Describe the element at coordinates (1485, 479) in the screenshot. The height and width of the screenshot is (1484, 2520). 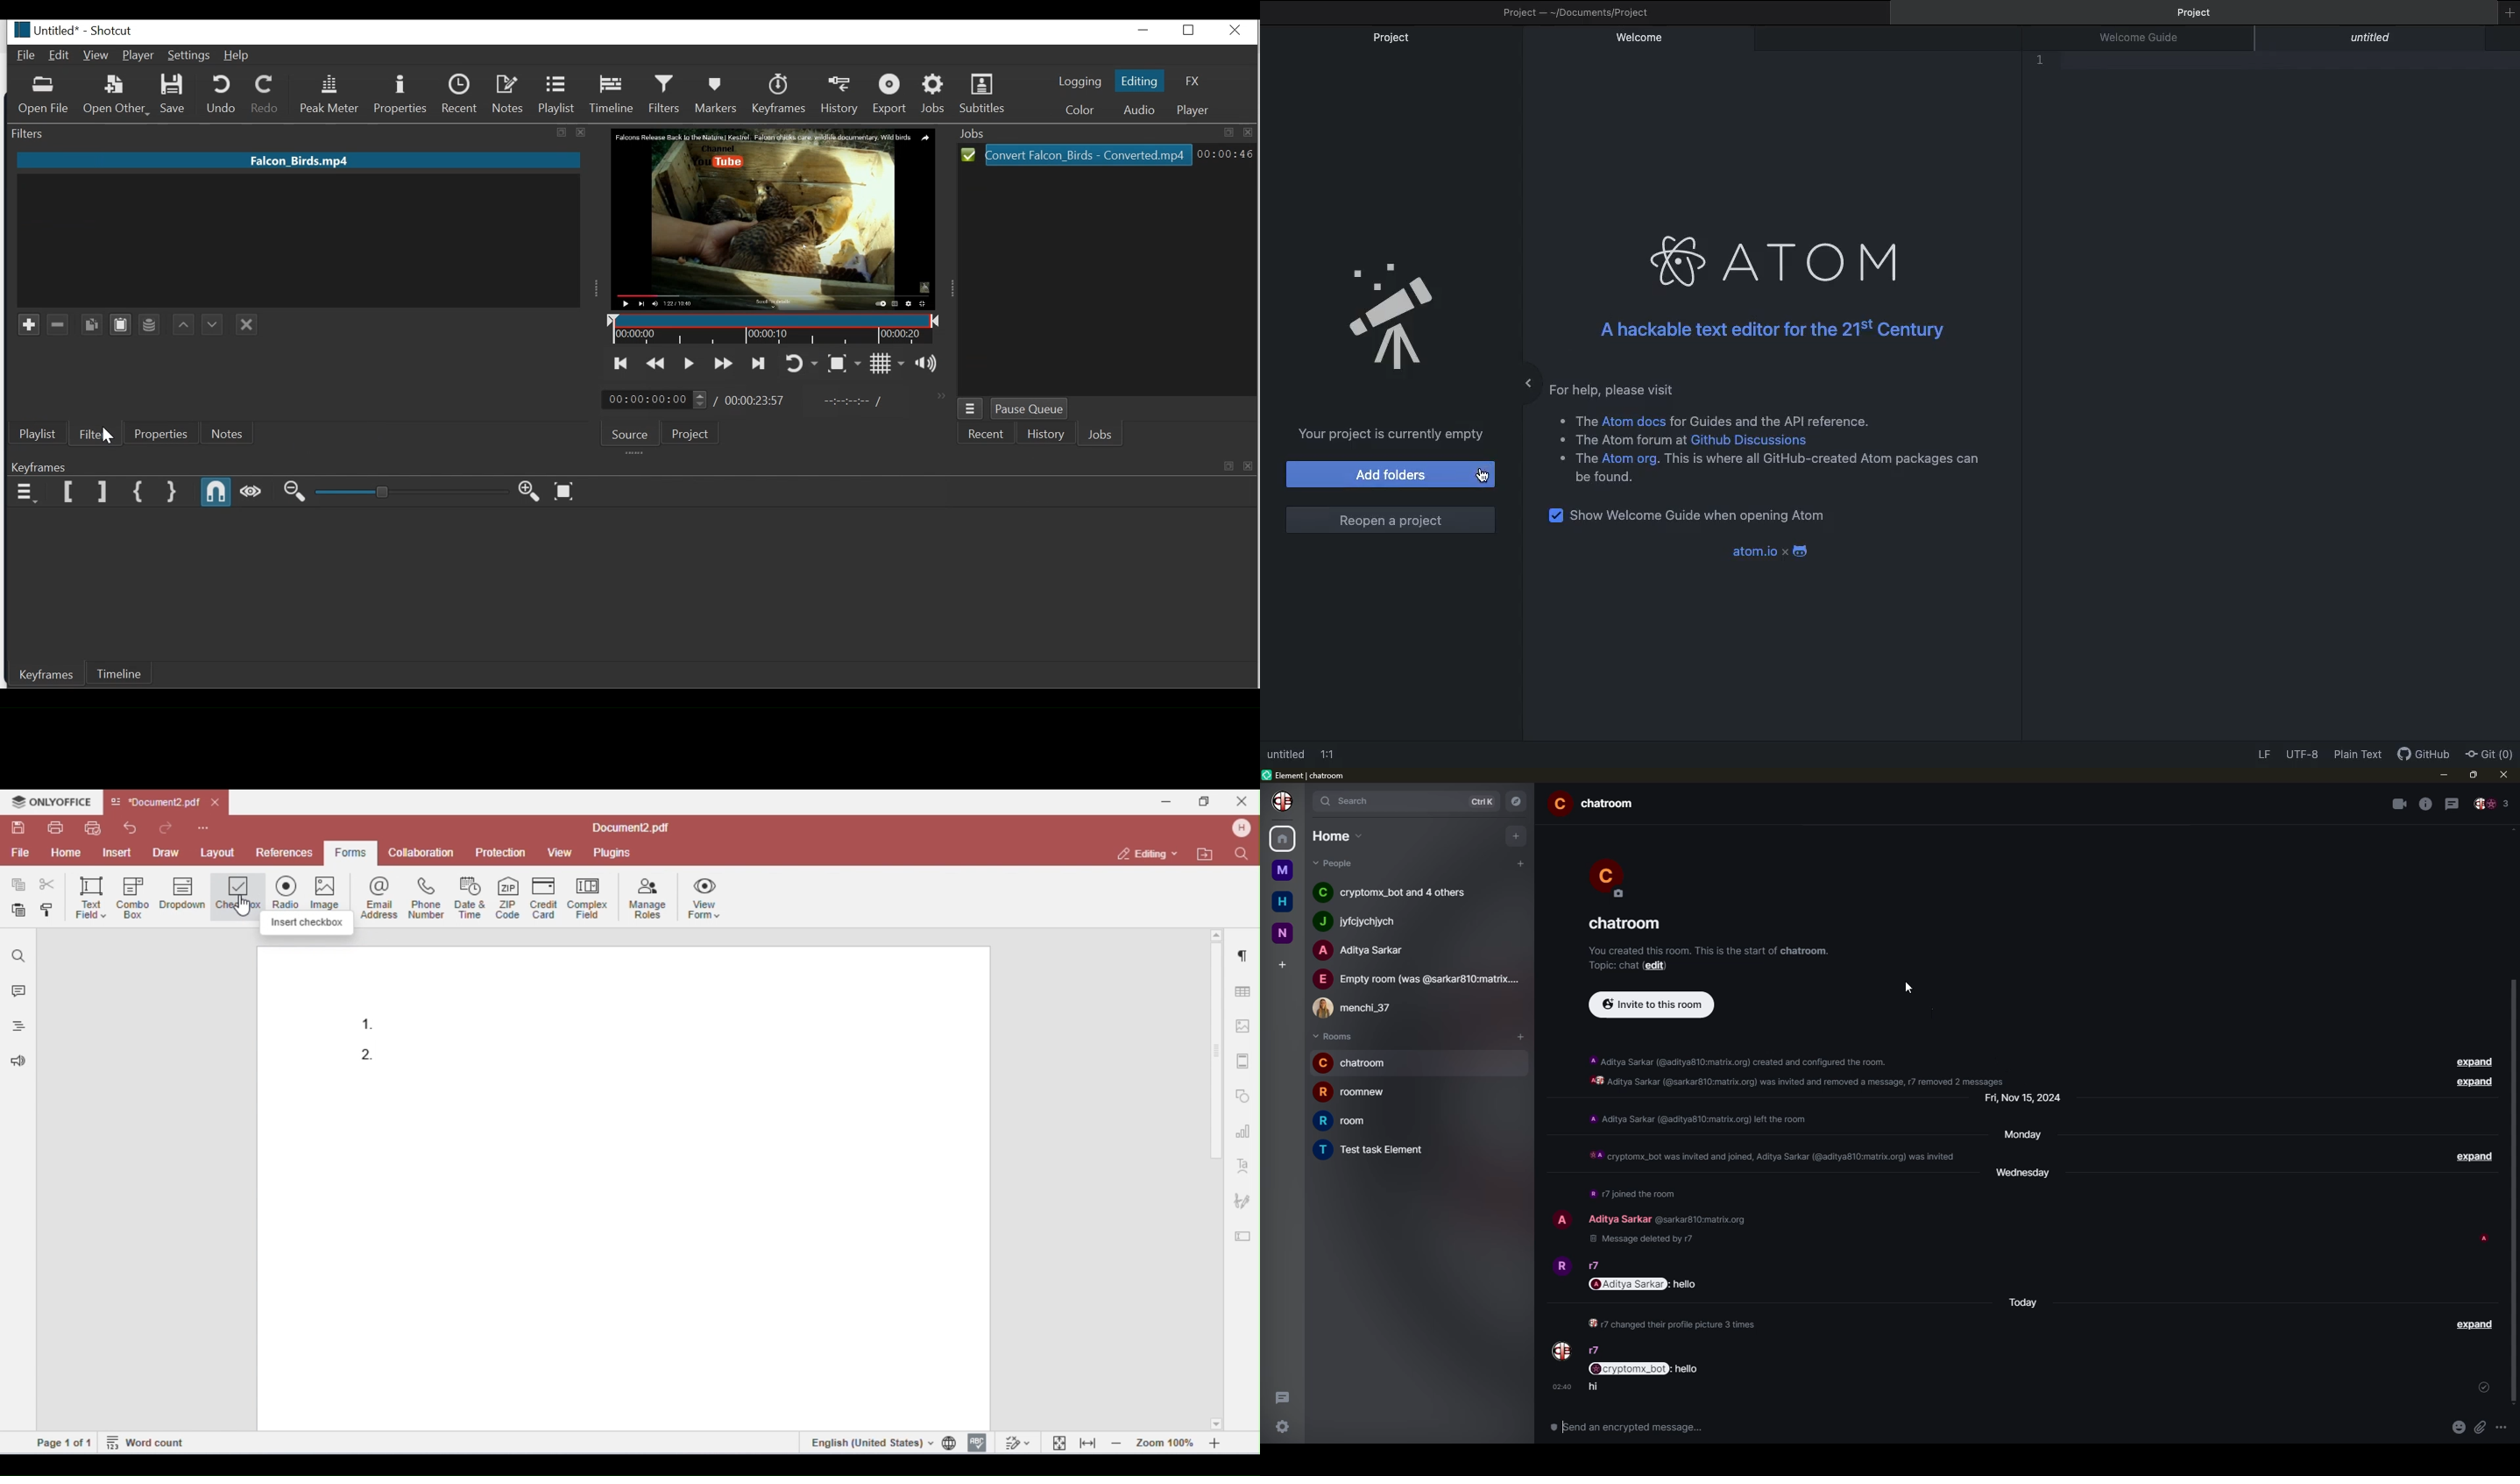
I see `Cursor` at that location.